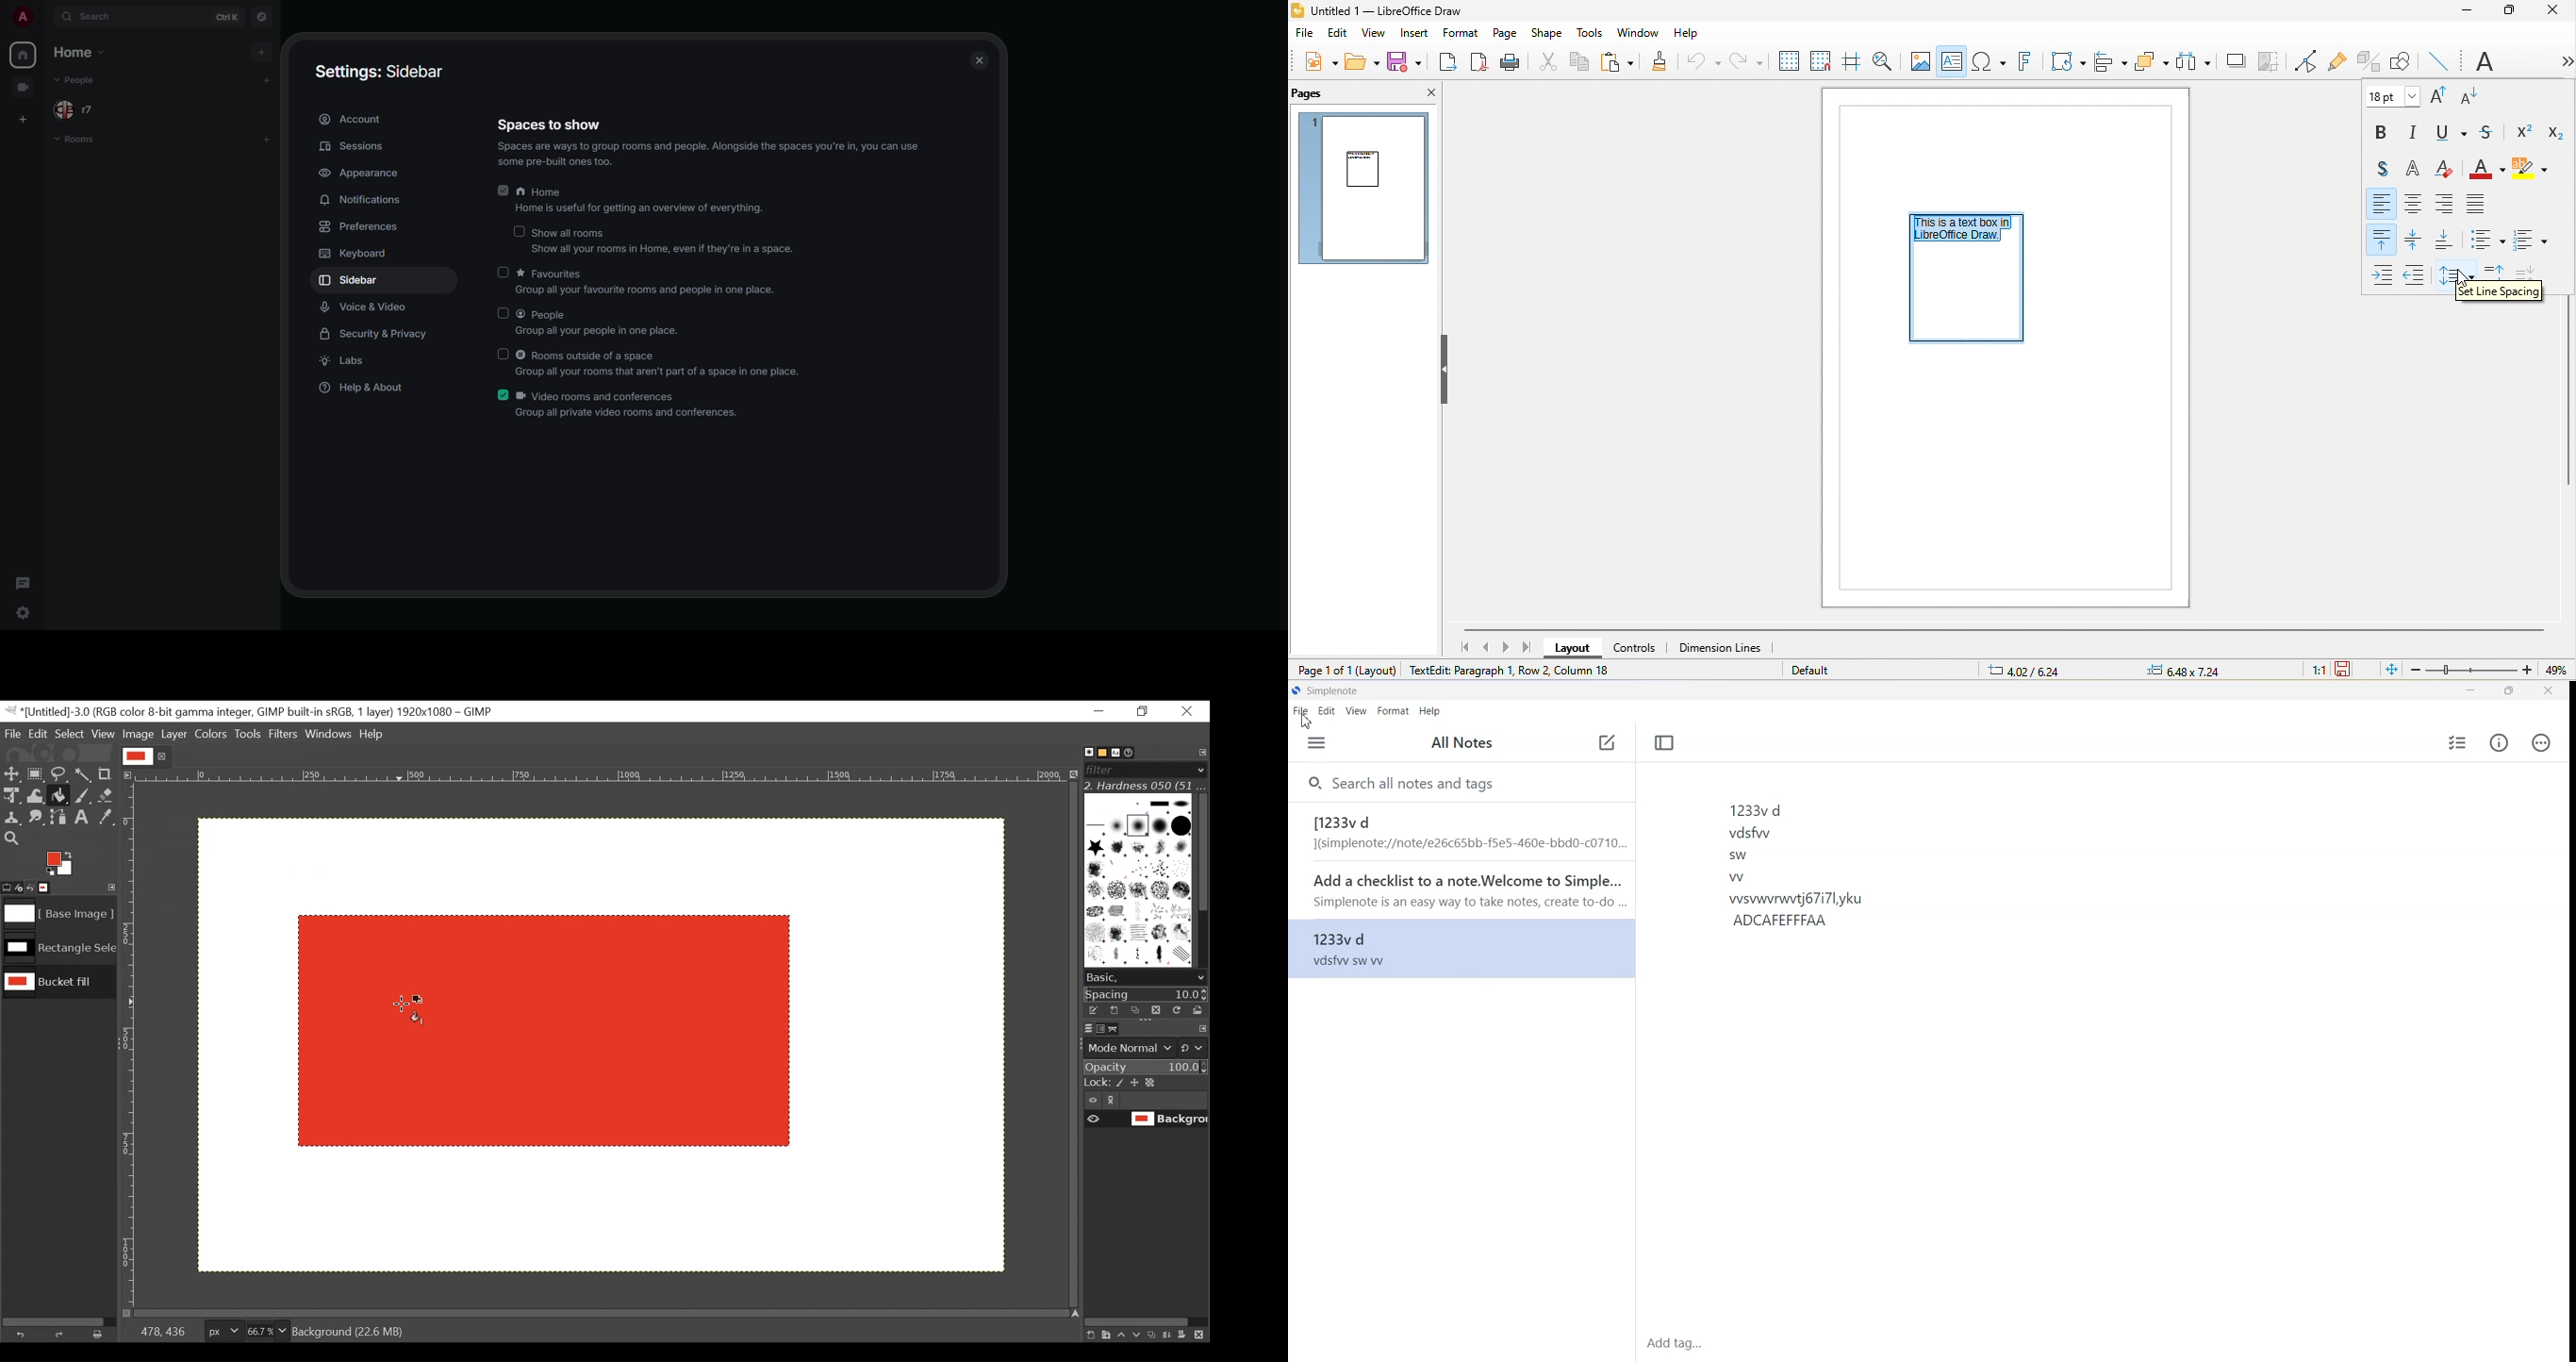 Image resolution: width=2576 pixels, height=1372 pixels. I want to click on (un)select item visibility background, so click(1147, 1120).